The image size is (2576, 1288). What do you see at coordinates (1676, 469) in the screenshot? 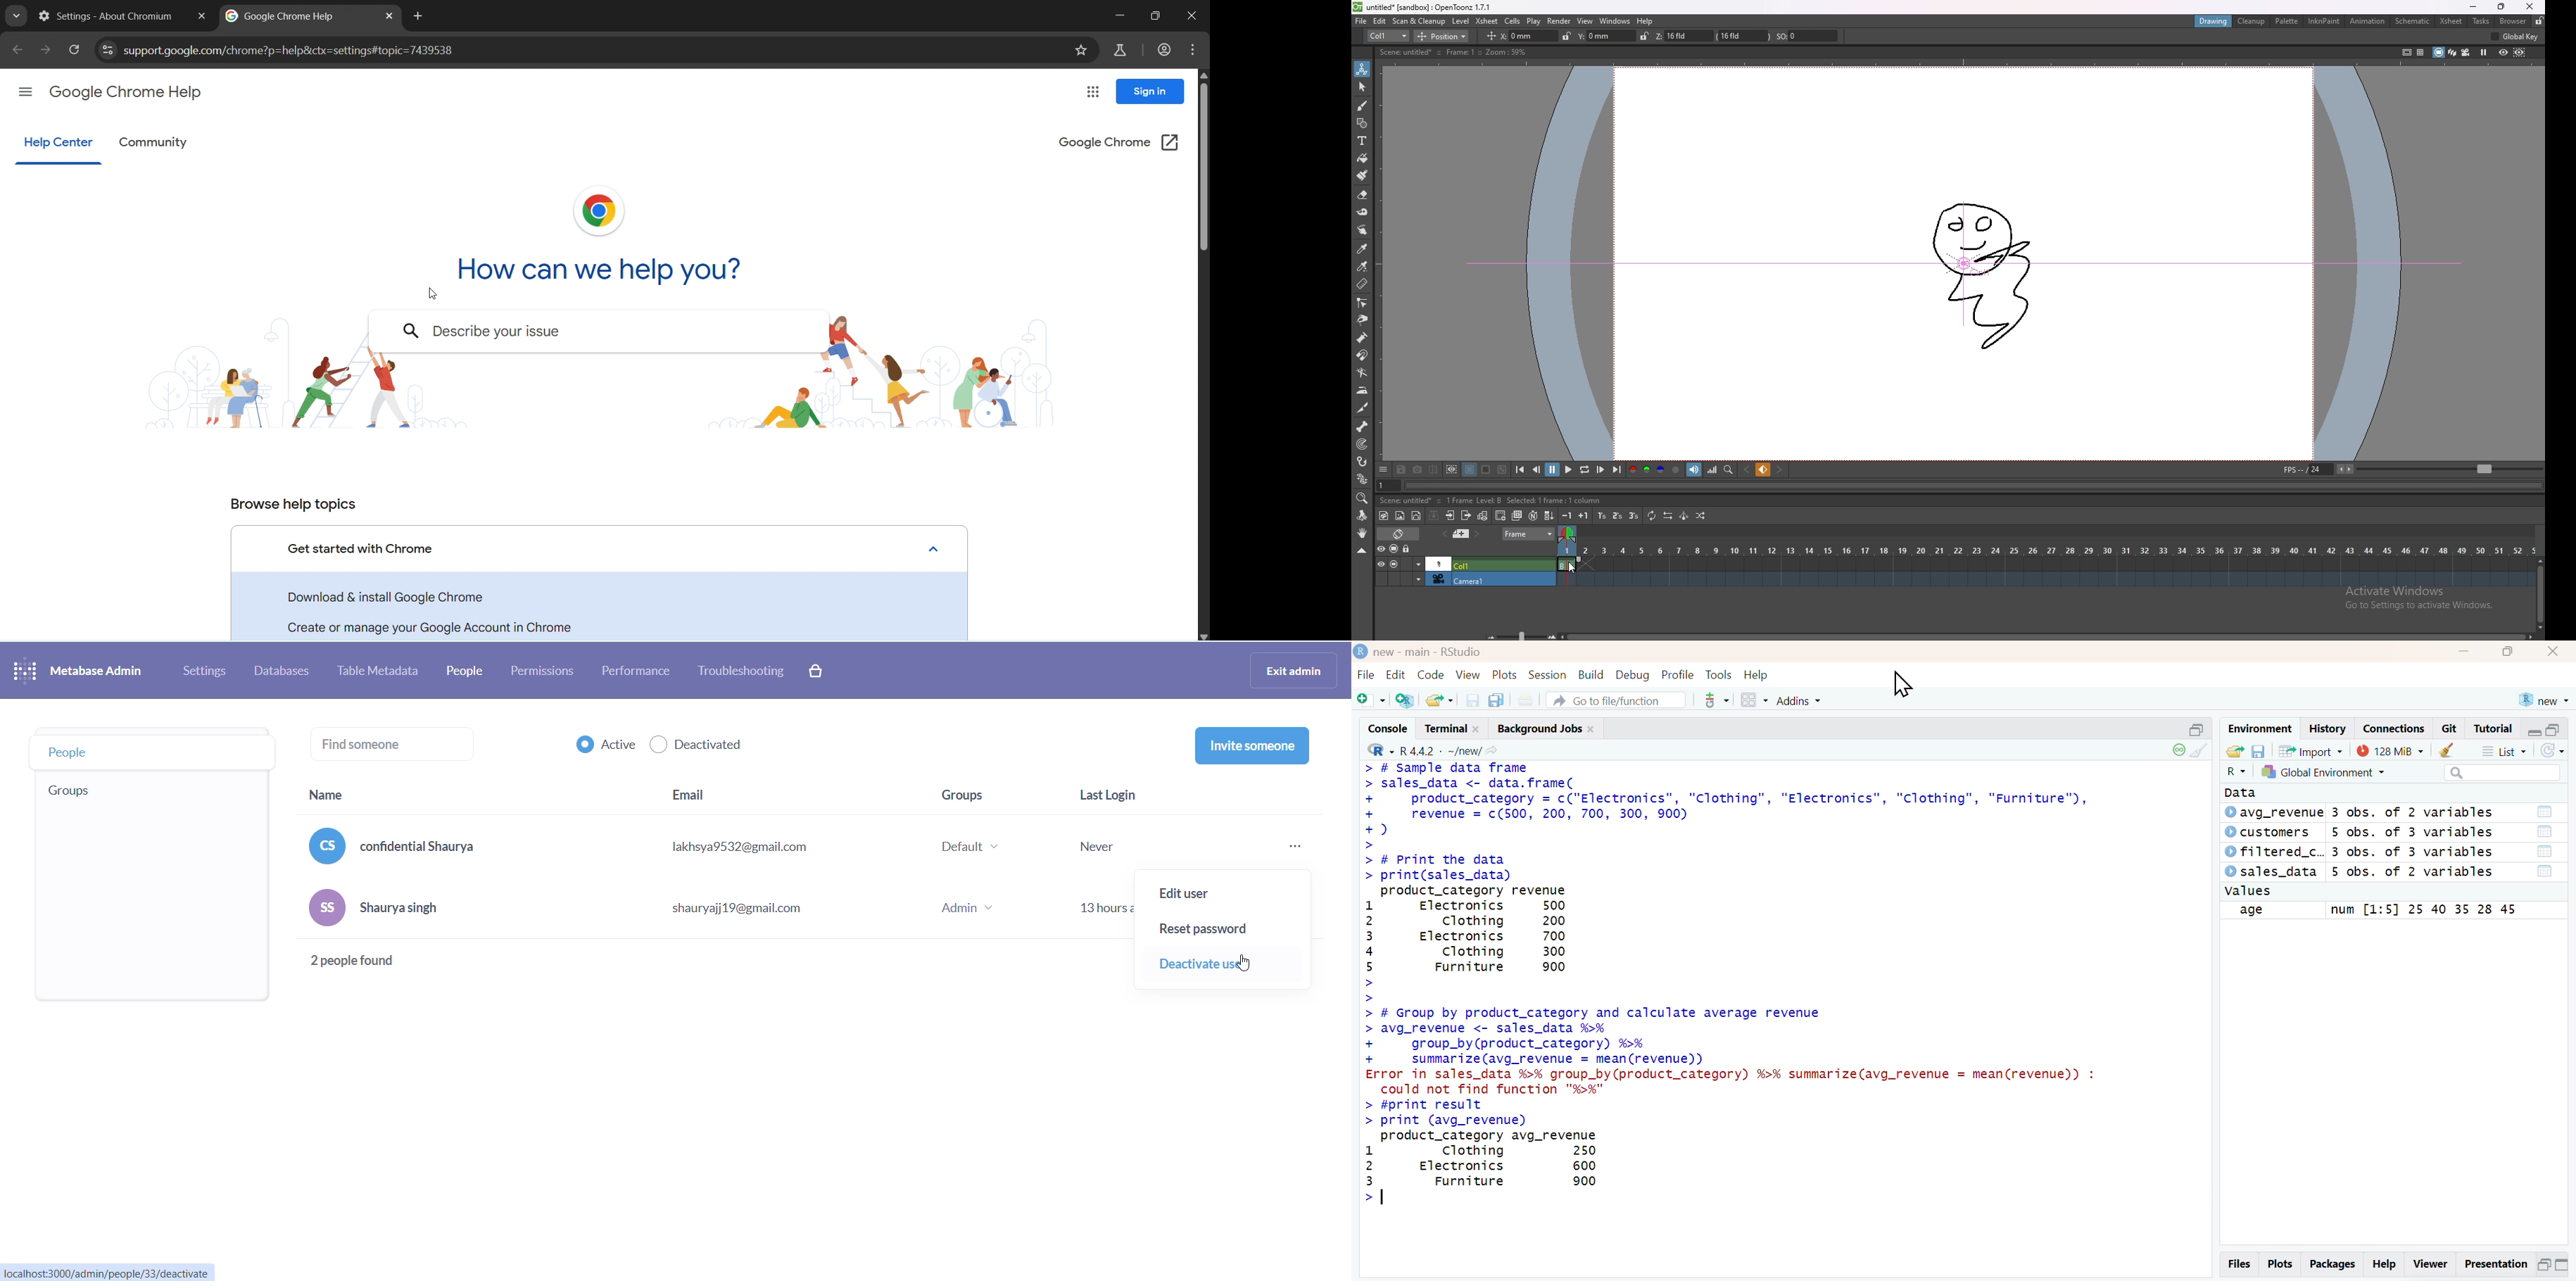
I see `alpha channel` at bounding box center [1676, 469].